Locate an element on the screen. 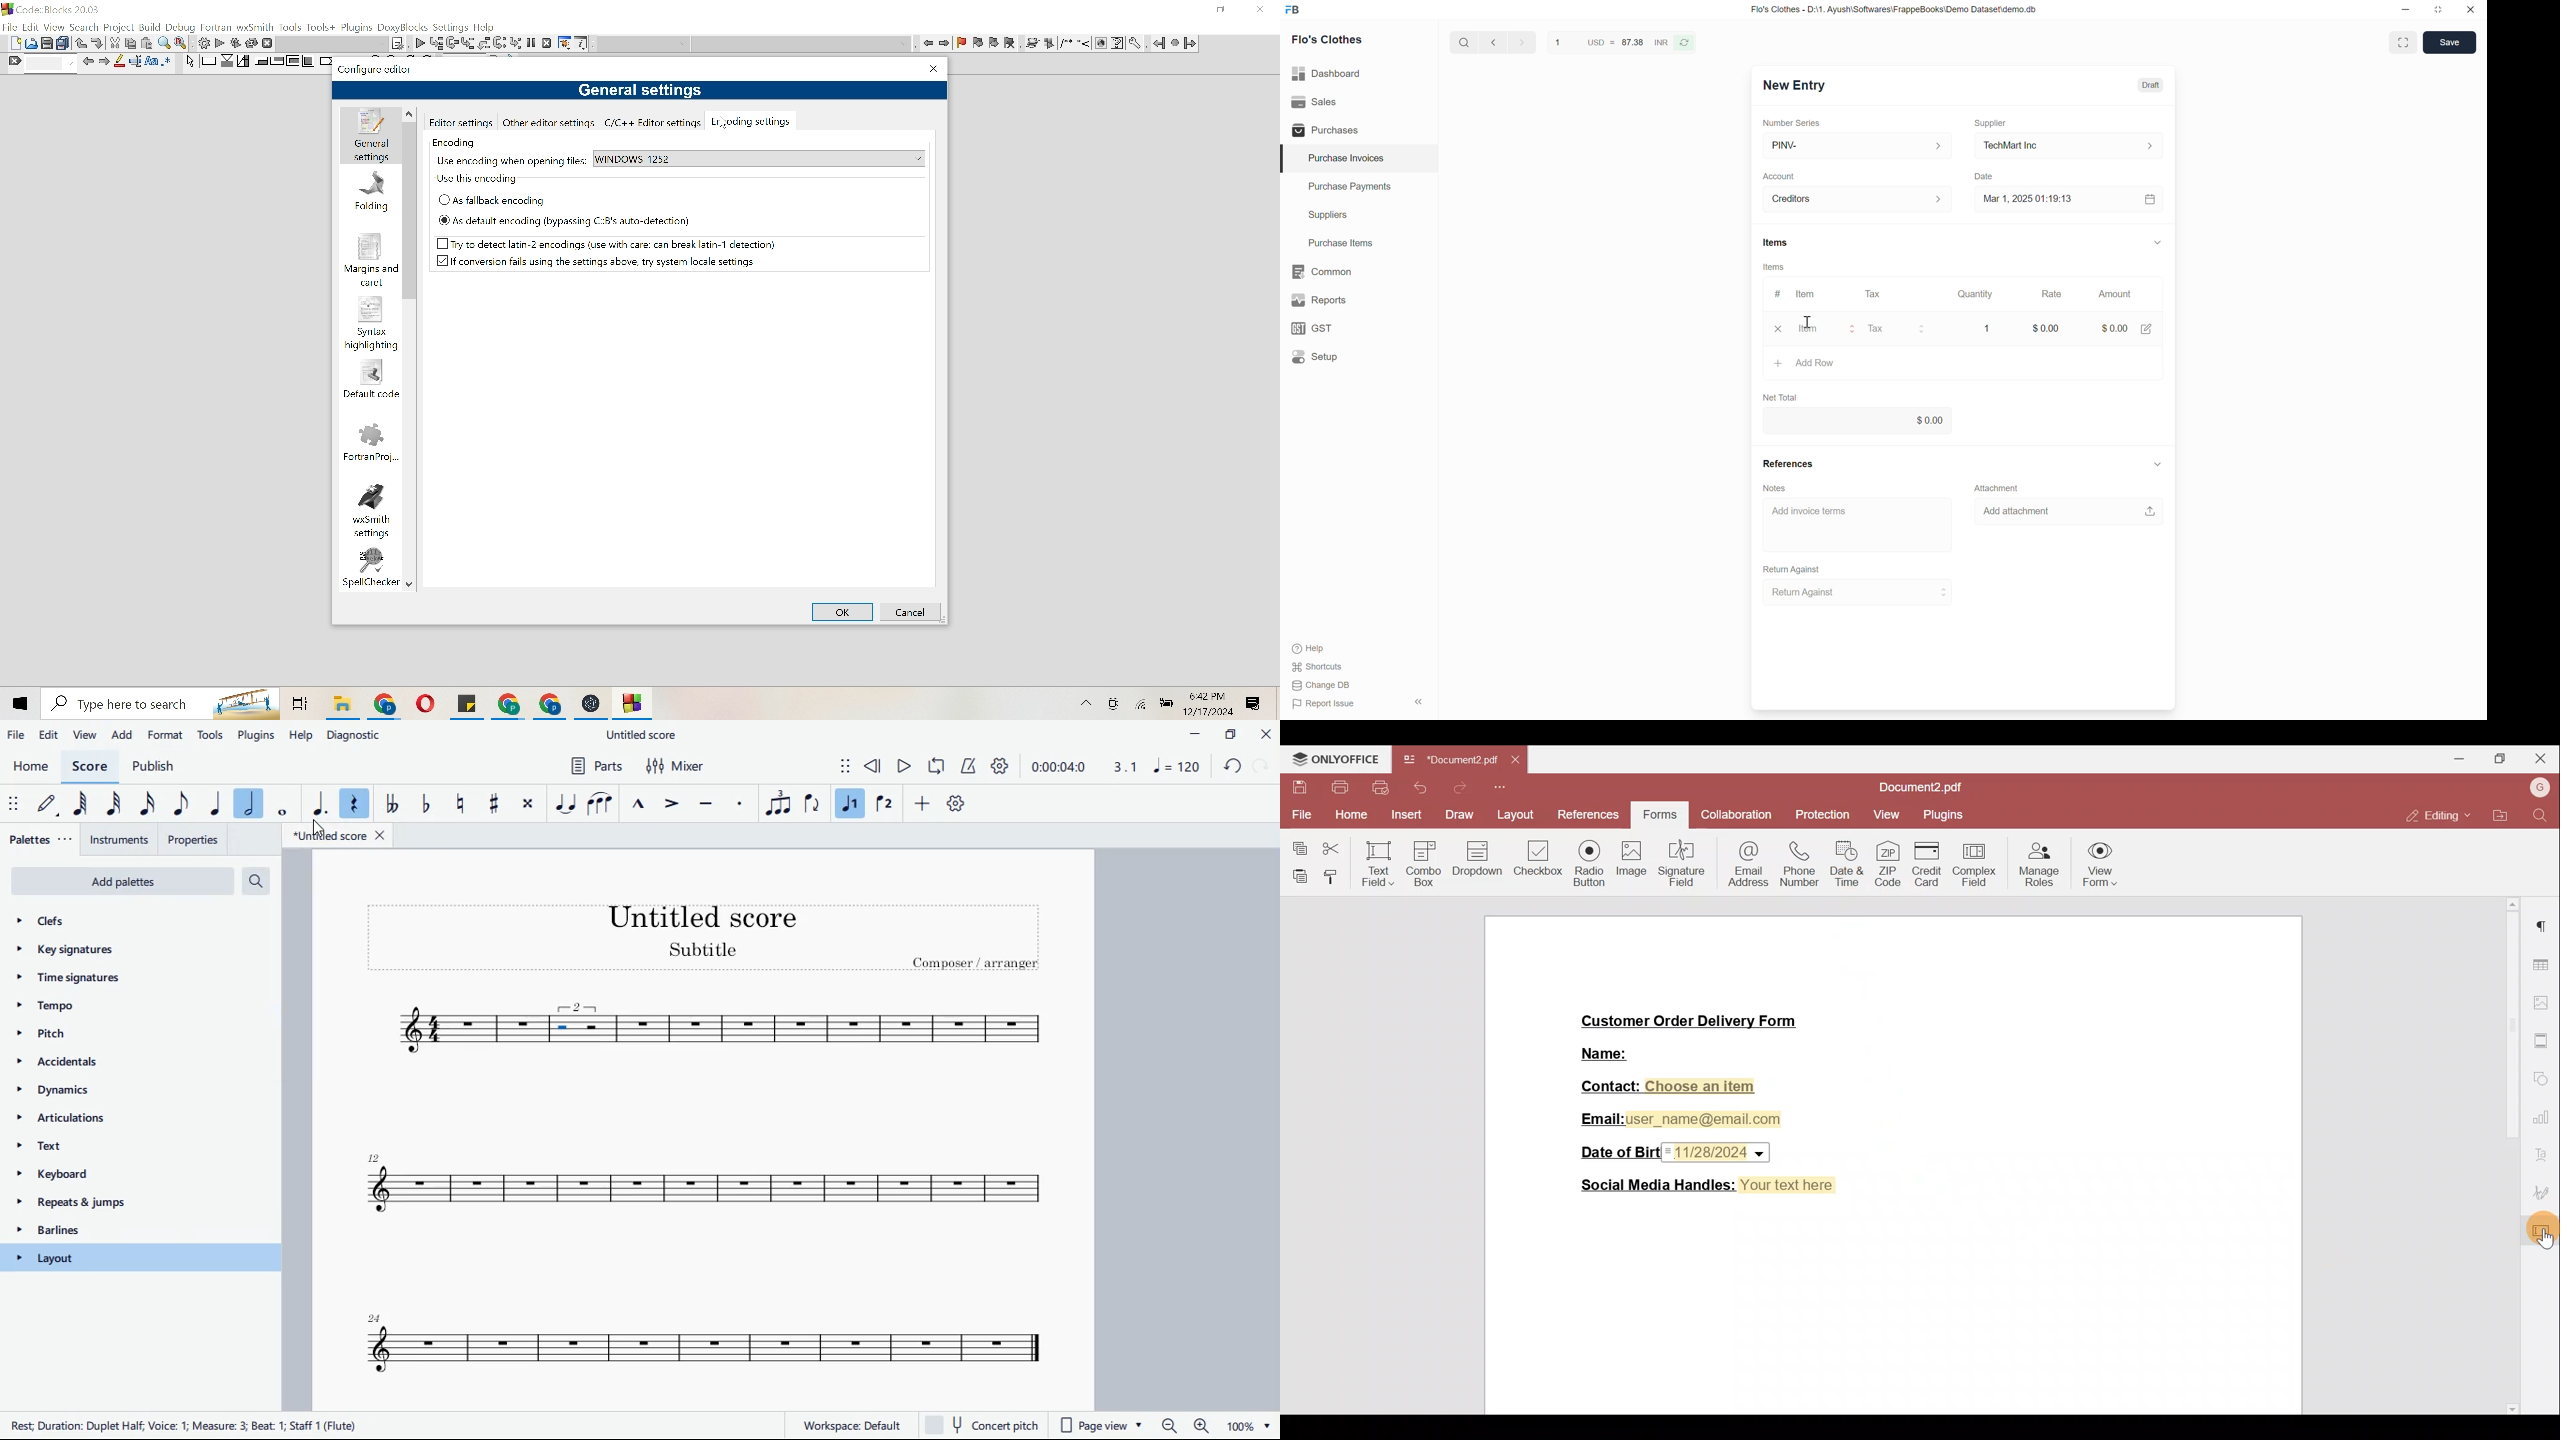  folders is located at coordinates (299, 704).